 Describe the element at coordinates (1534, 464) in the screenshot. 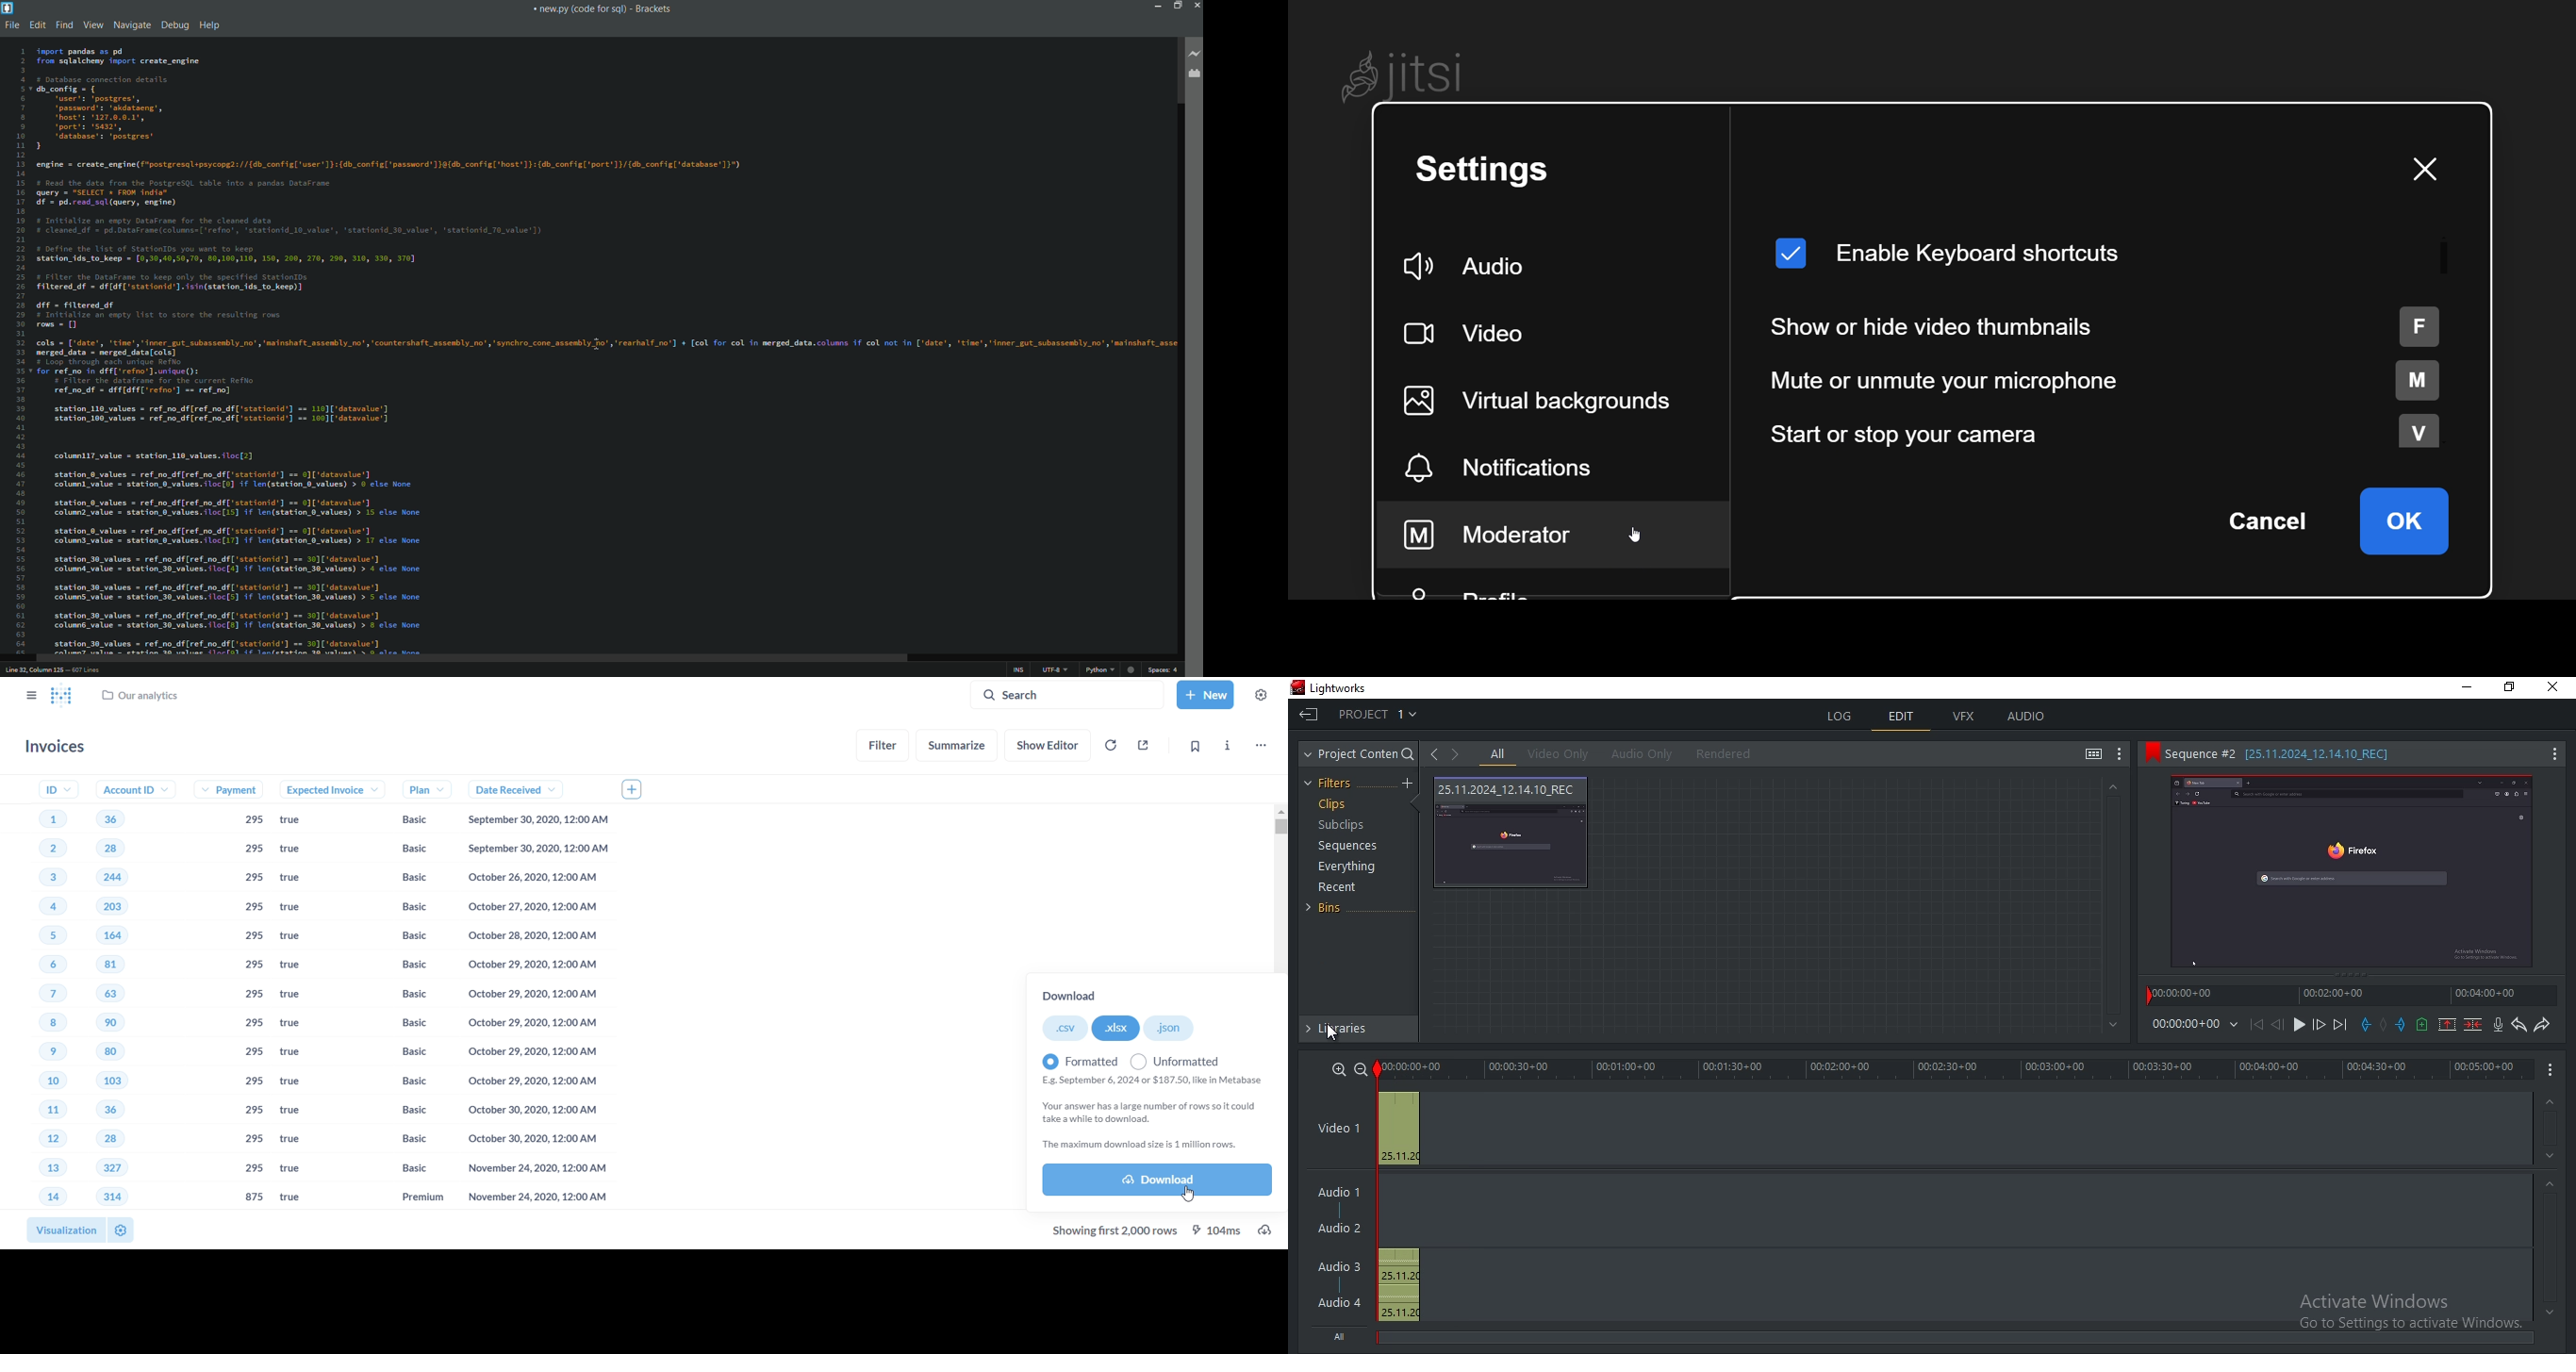

I see `notification` at that location.